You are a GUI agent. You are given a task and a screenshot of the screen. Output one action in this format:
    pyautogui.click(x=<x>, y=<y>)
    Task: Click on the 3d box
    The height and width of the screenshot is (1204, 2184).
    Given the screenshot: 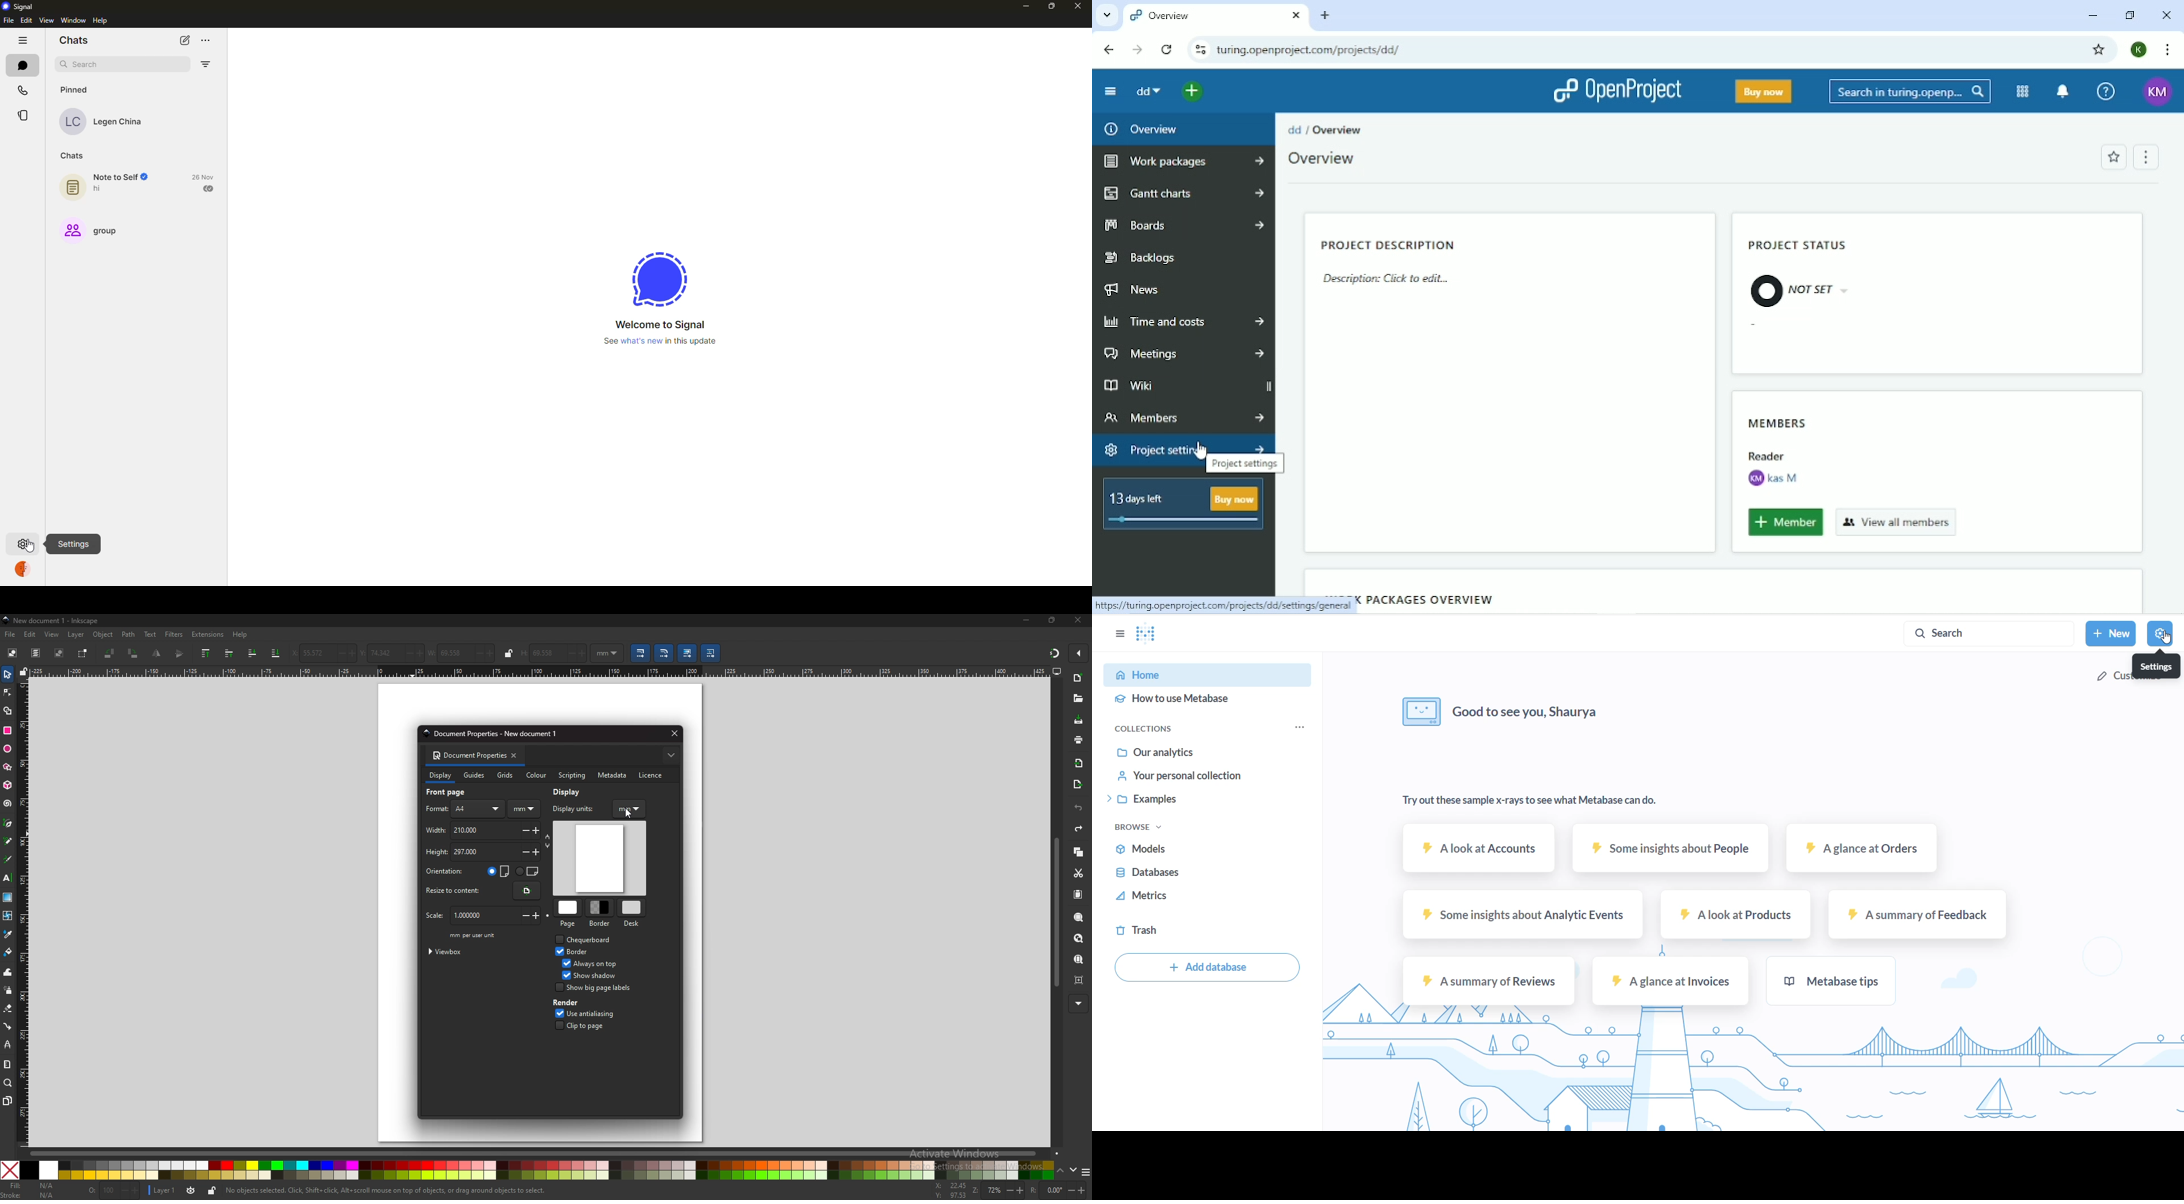 What is the action you would take?
    pyautogui.click(x=7, y=786)
    